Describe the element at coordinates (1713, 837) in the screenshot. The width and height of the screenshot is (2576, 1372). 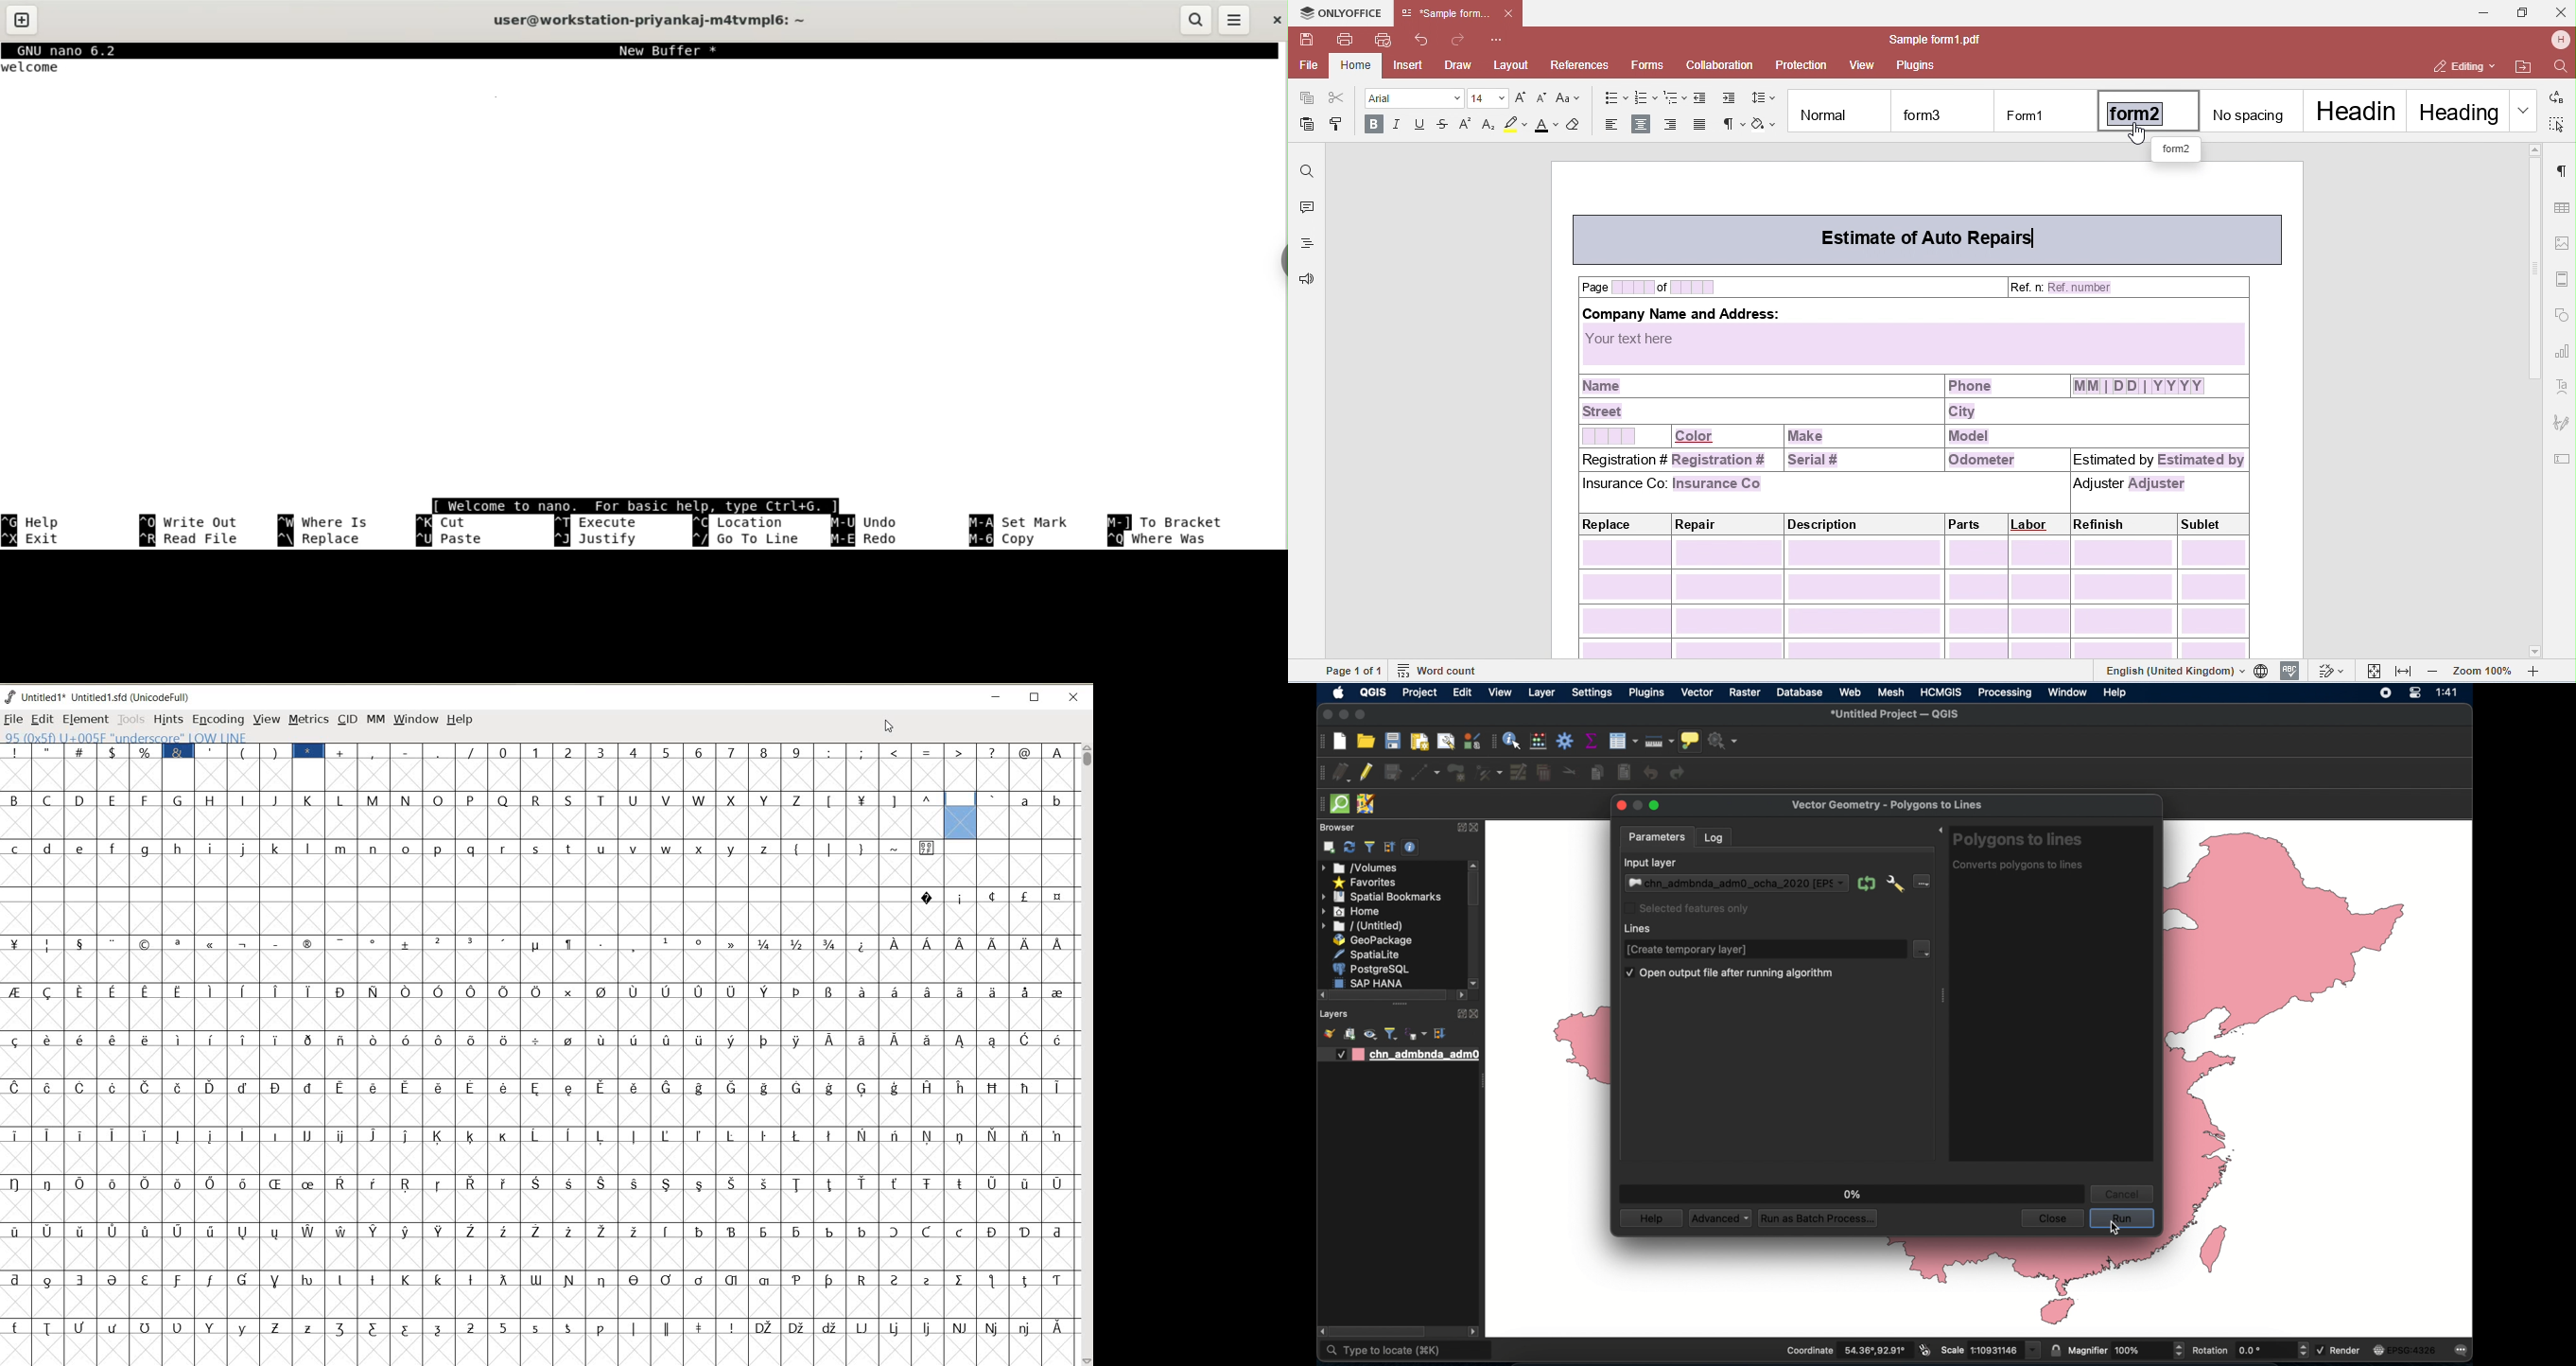
I see `log` at that location.